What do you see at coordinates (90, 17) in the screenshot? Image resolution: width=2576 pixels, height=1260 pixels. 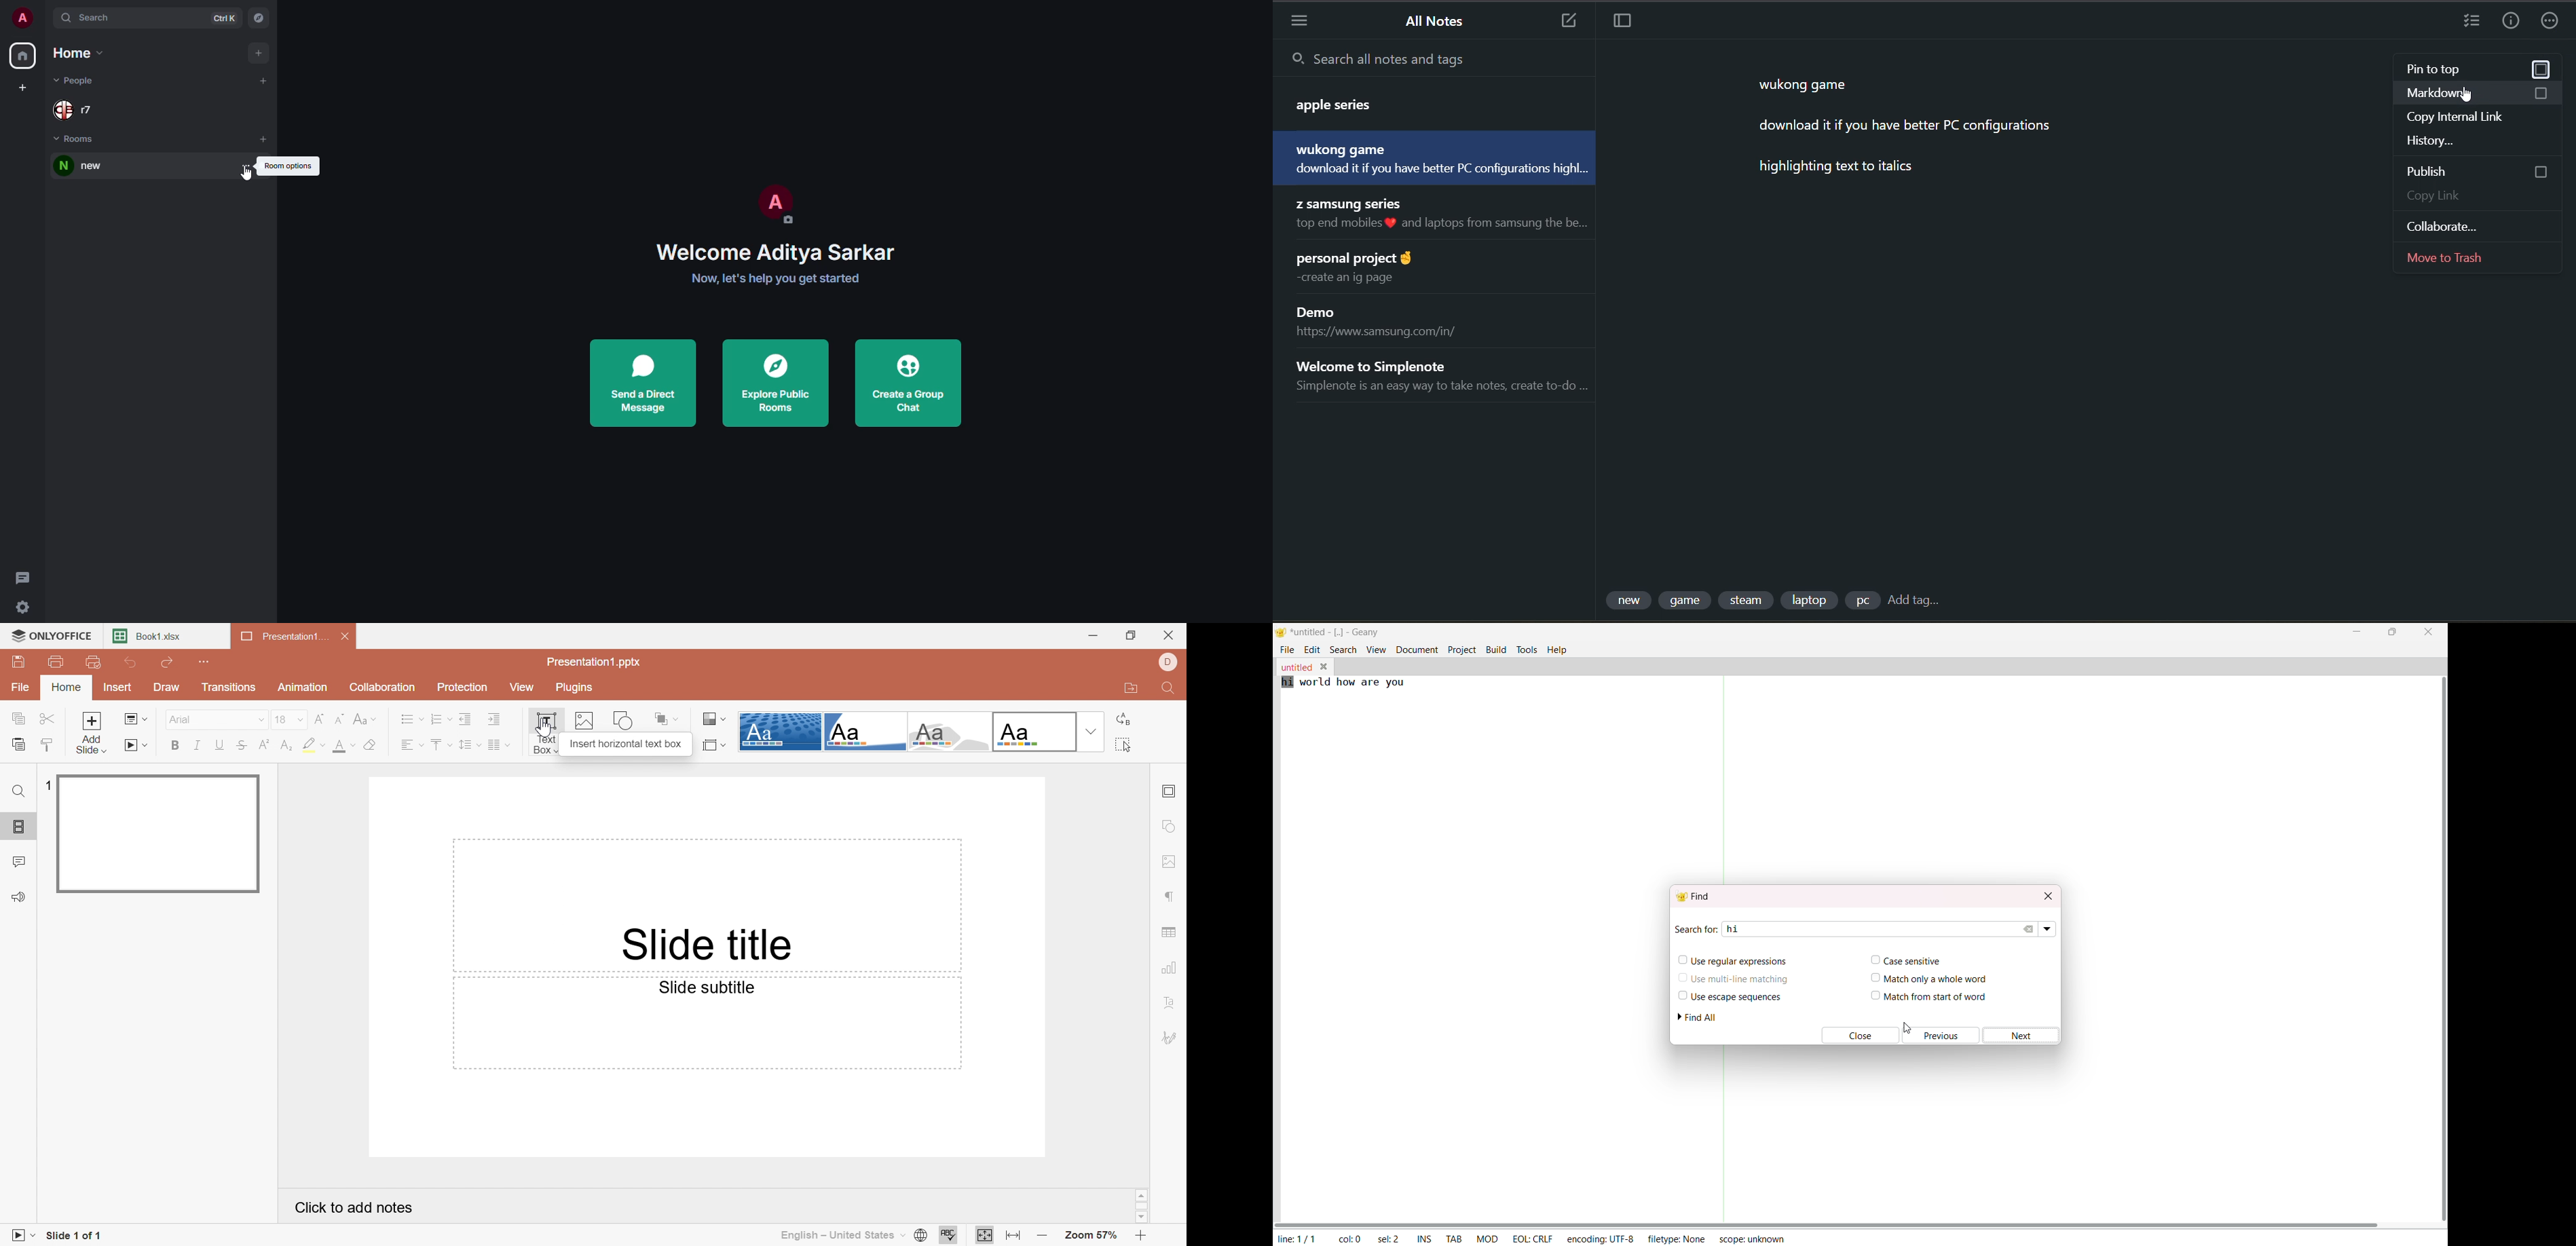 I see `search` at bounding box center [90, 17].